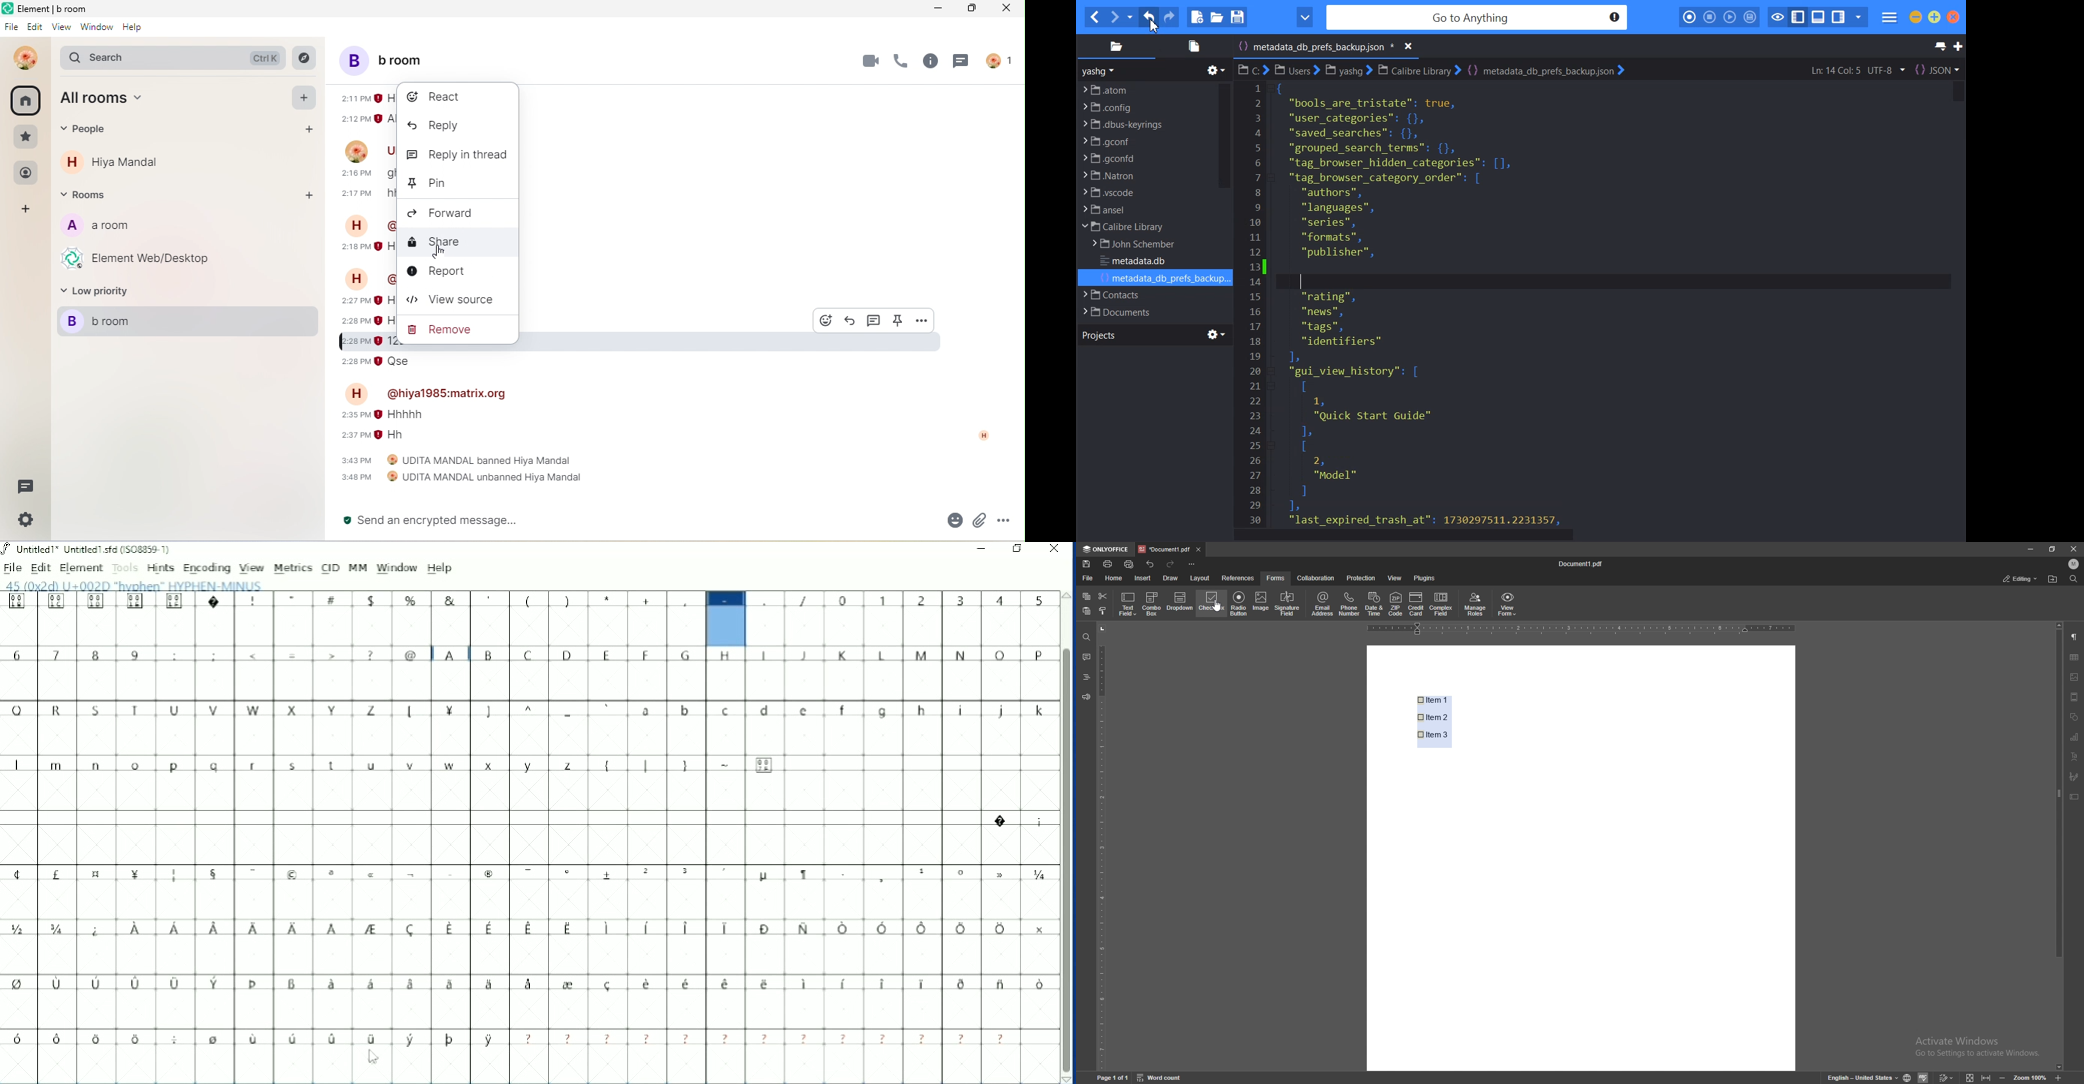  Describe the element at coordinates (383, 414) in the screenshot. I see `2:35 pm Hhhhh` at that location.